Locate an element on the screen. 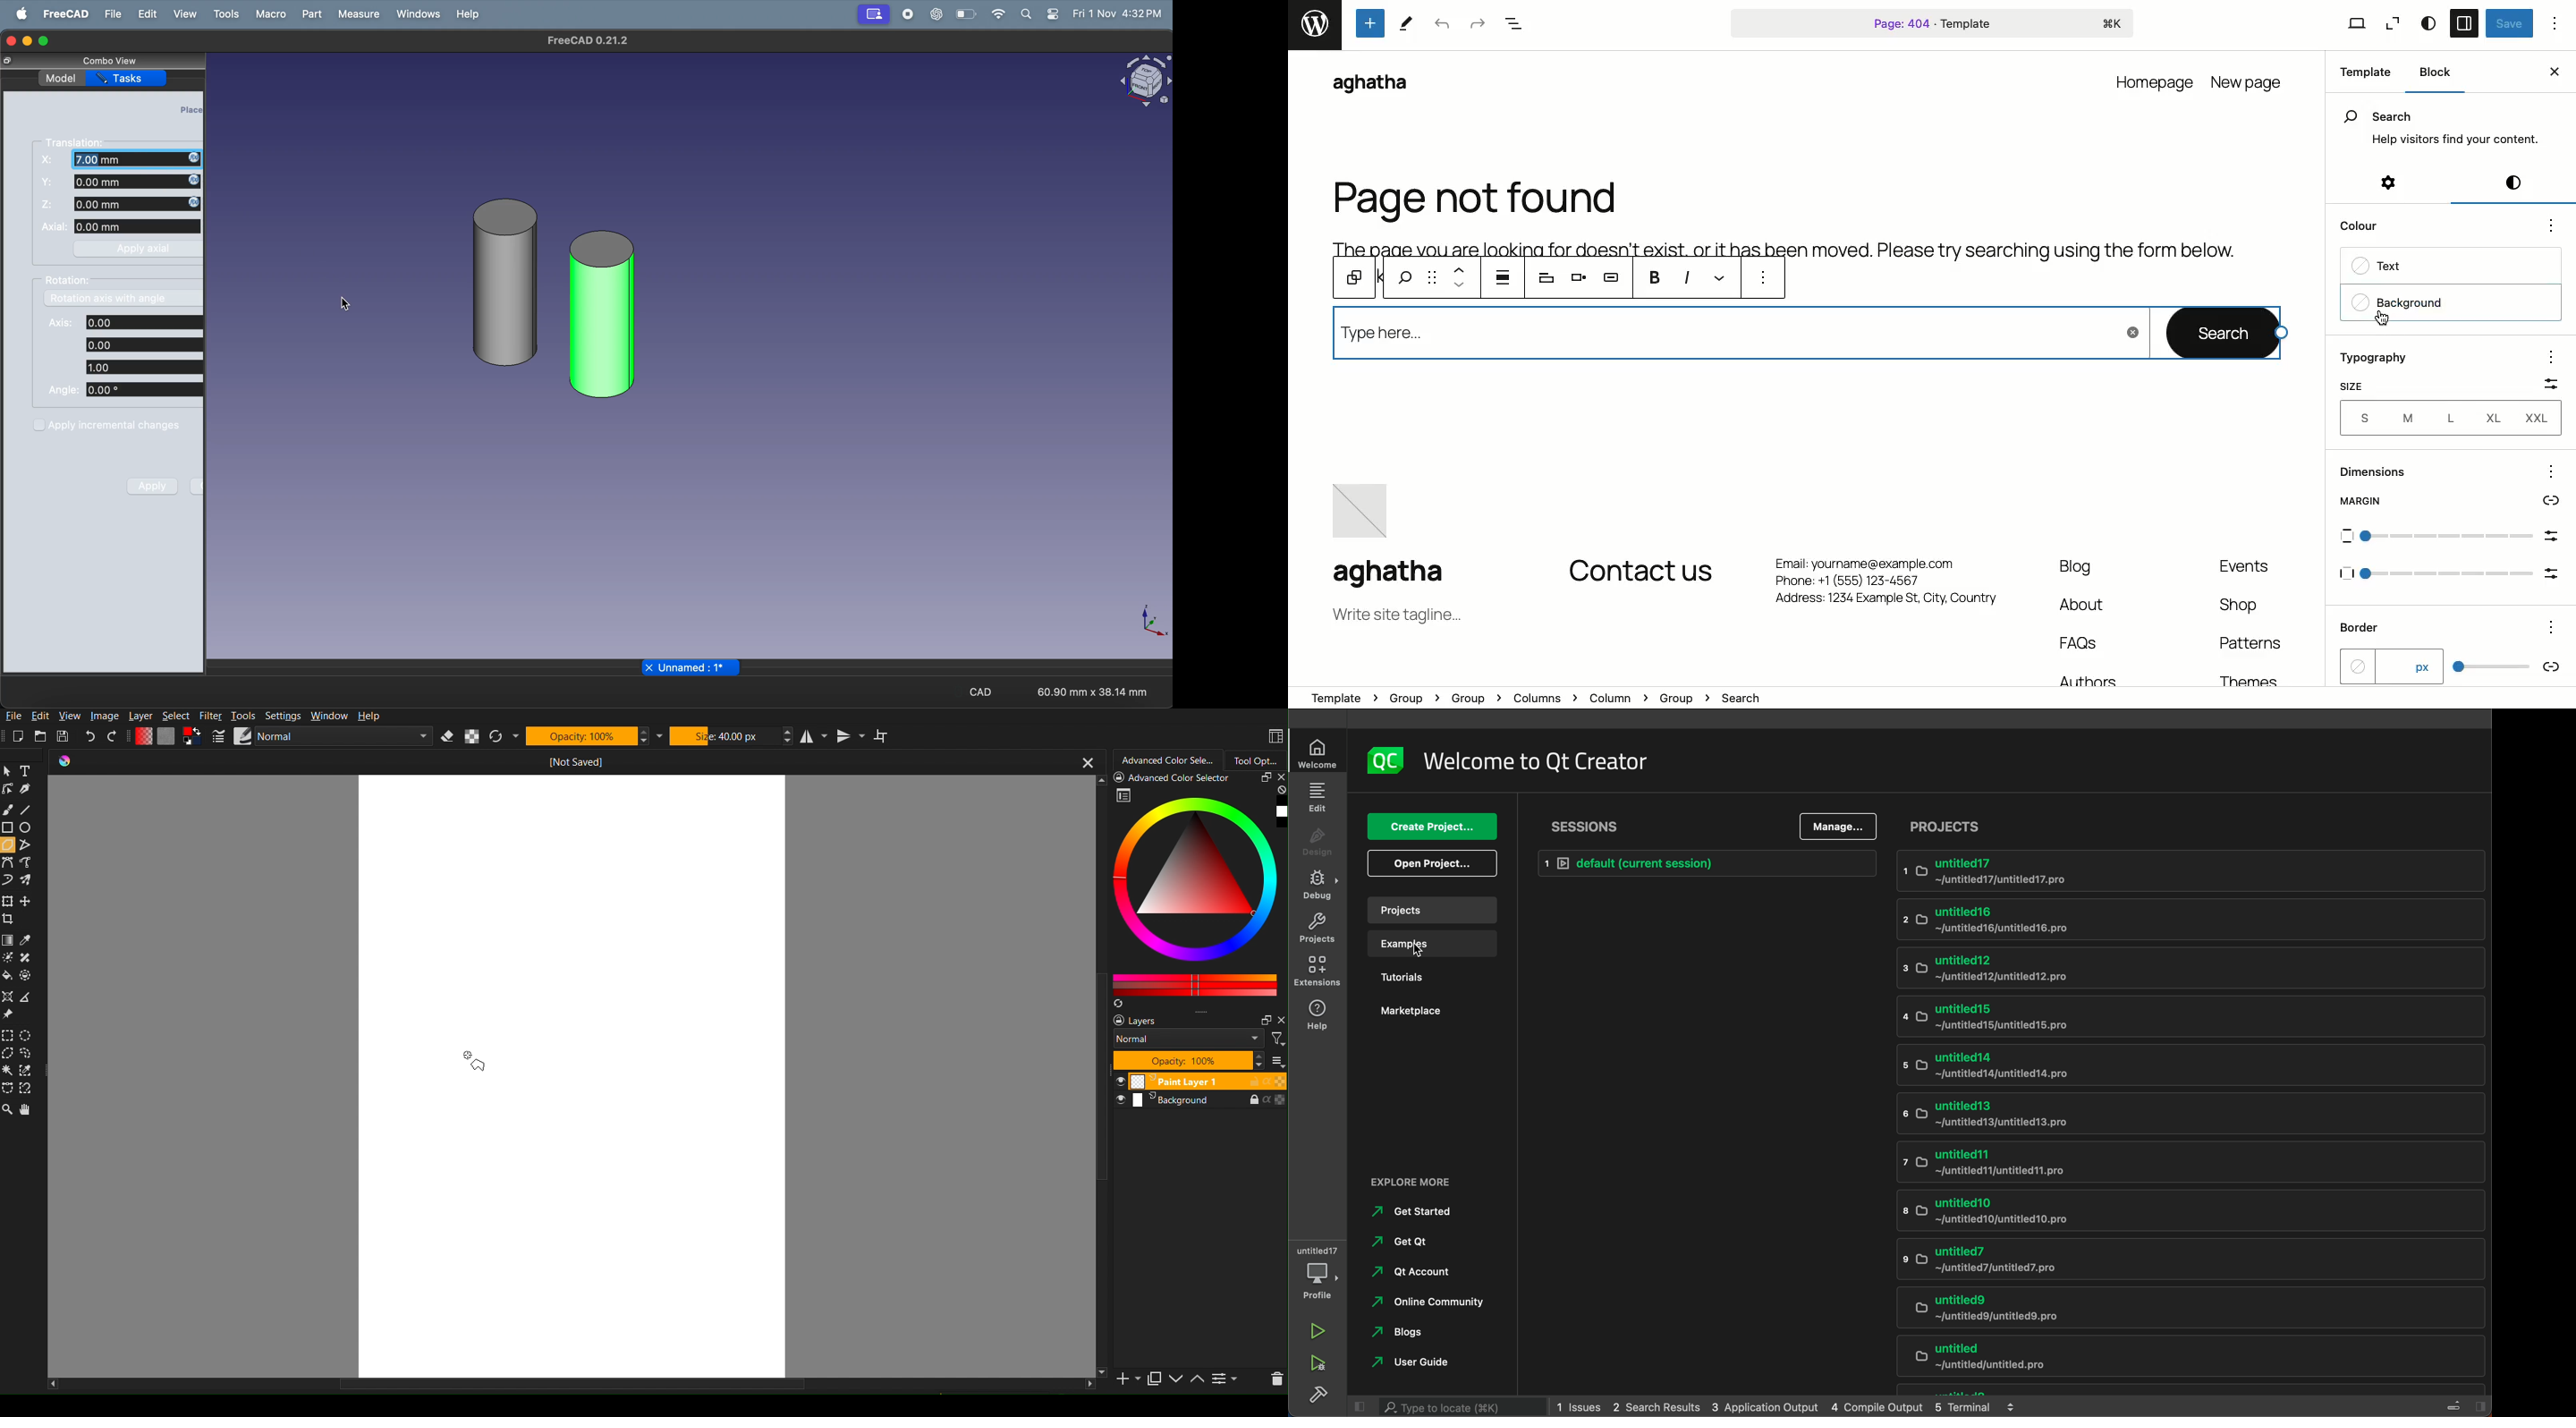 The width and height of the screenshot is (2576, 1428). terminal is located at coordinates (1980, 1407).